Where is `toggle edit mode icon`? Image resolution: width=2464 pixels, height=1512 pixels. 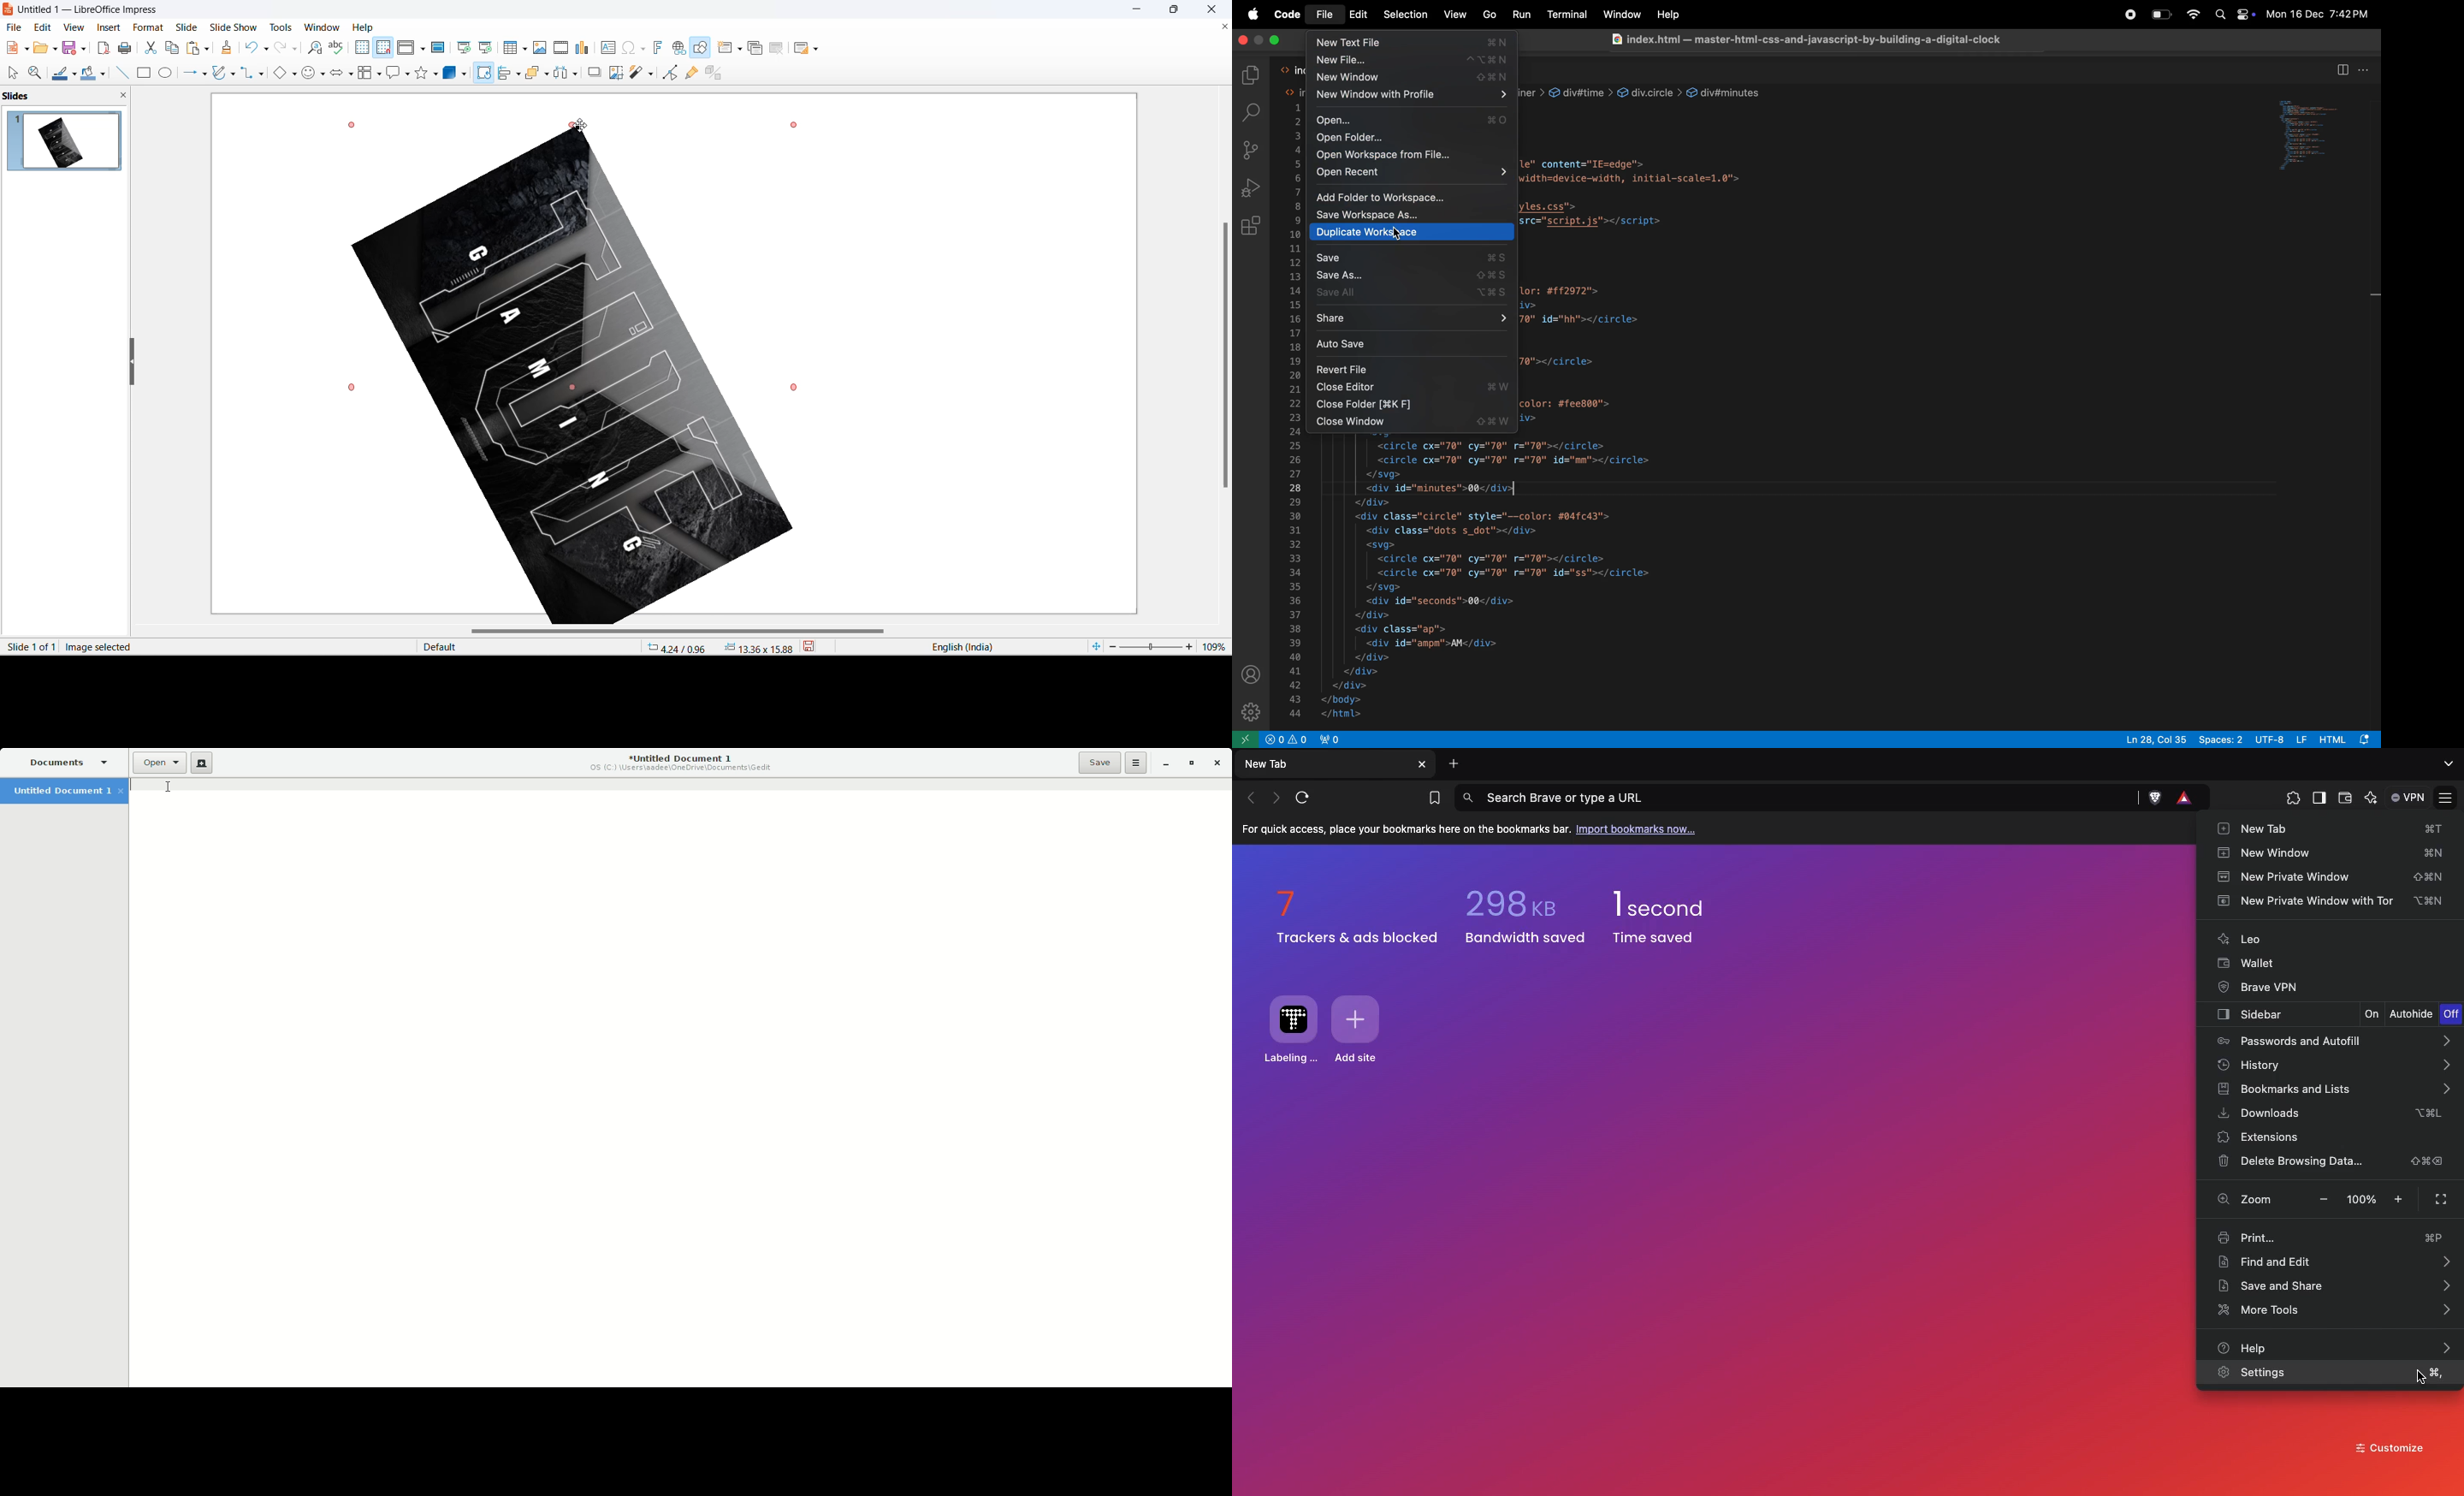 toggle edit mode icon is located at coordinates (672, 72).